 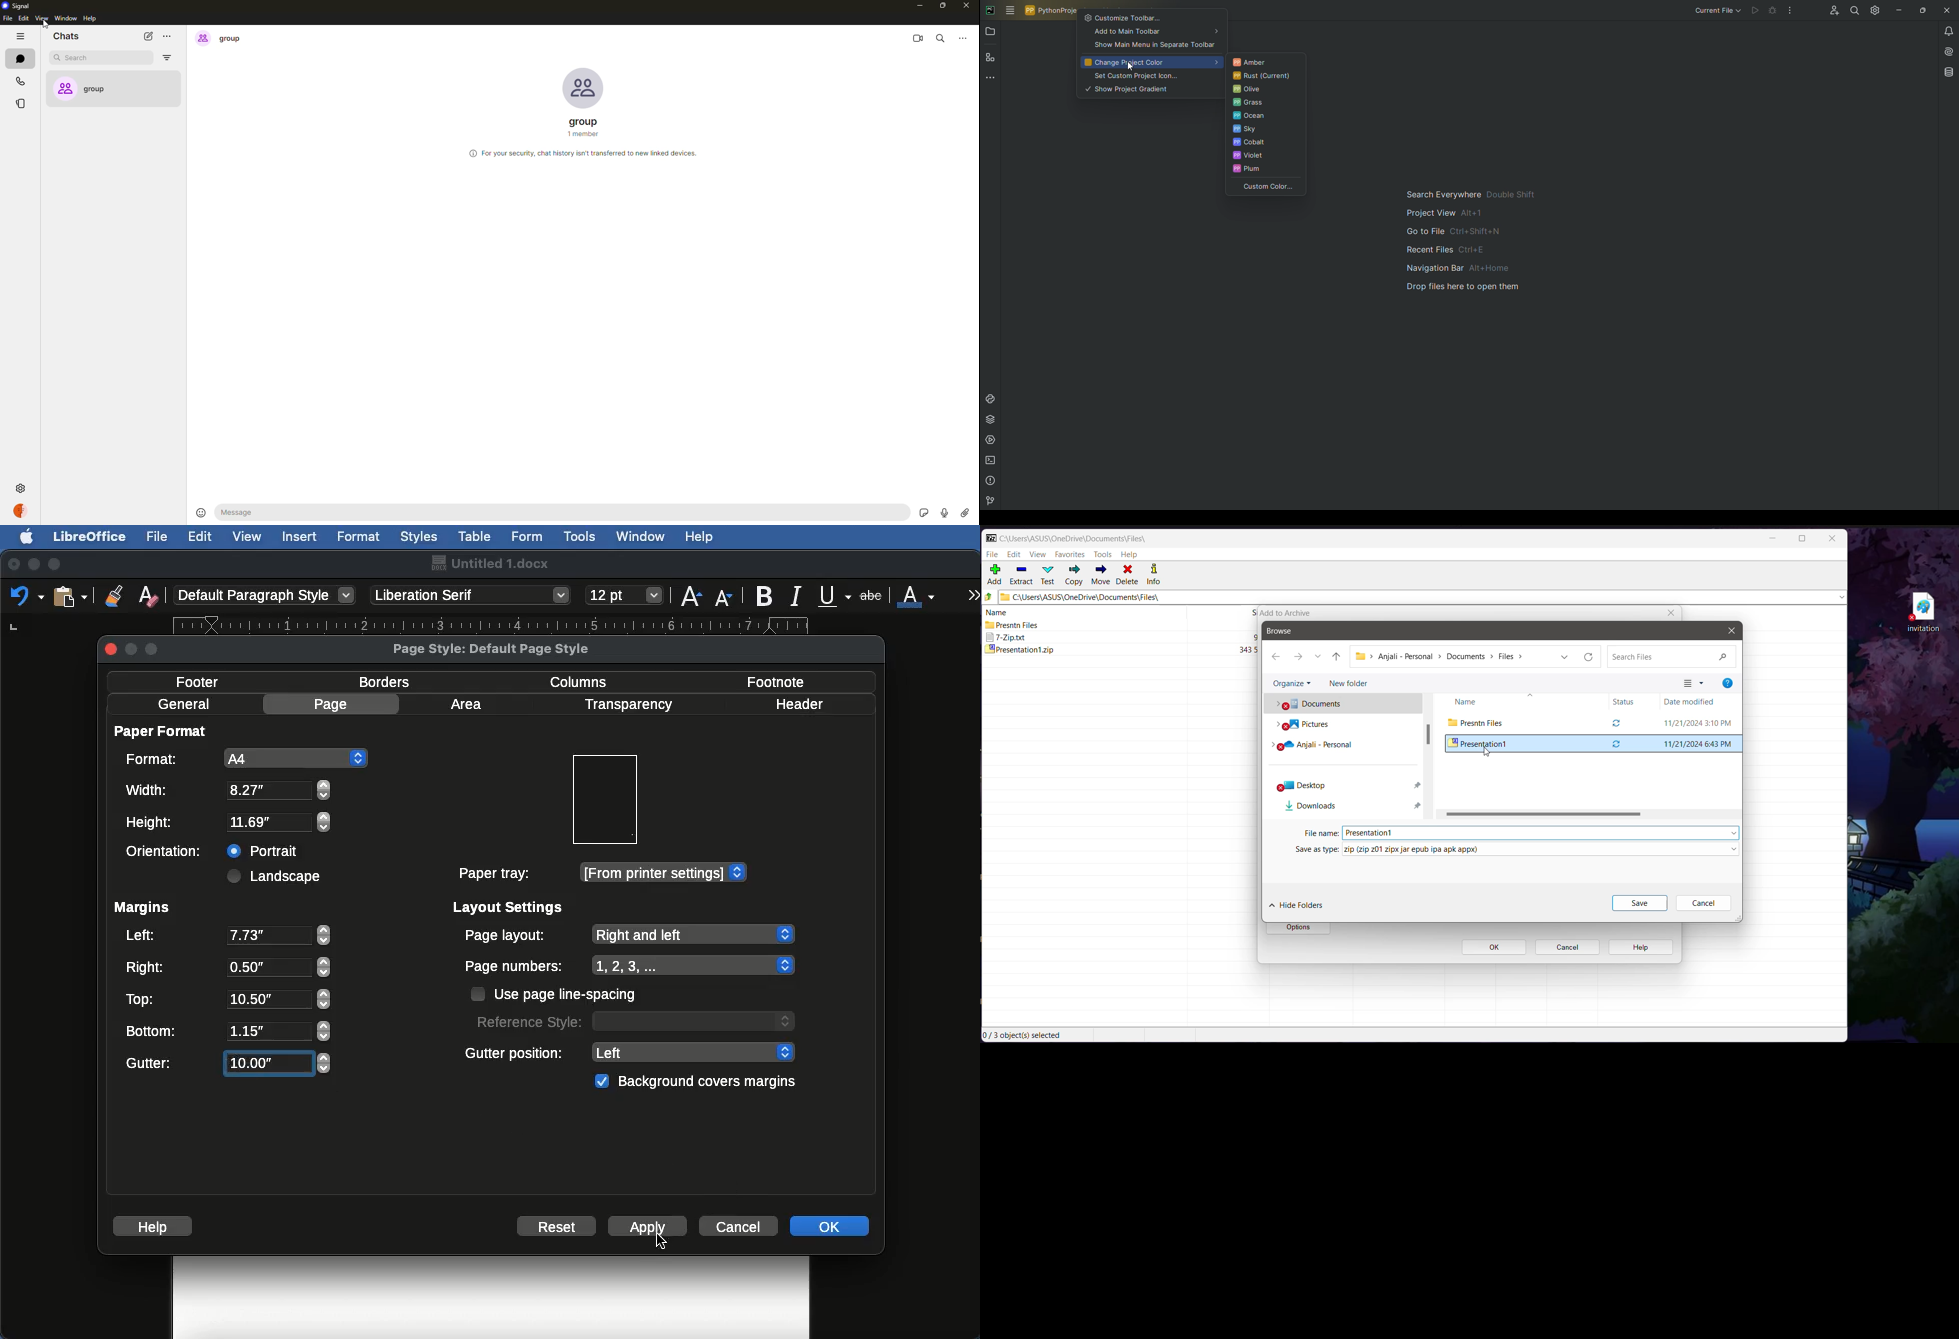 What do you see at coordinates (1487, 752) in the screenshot?
I see `Drag to Cursor` at bounding box center [1487, 752].